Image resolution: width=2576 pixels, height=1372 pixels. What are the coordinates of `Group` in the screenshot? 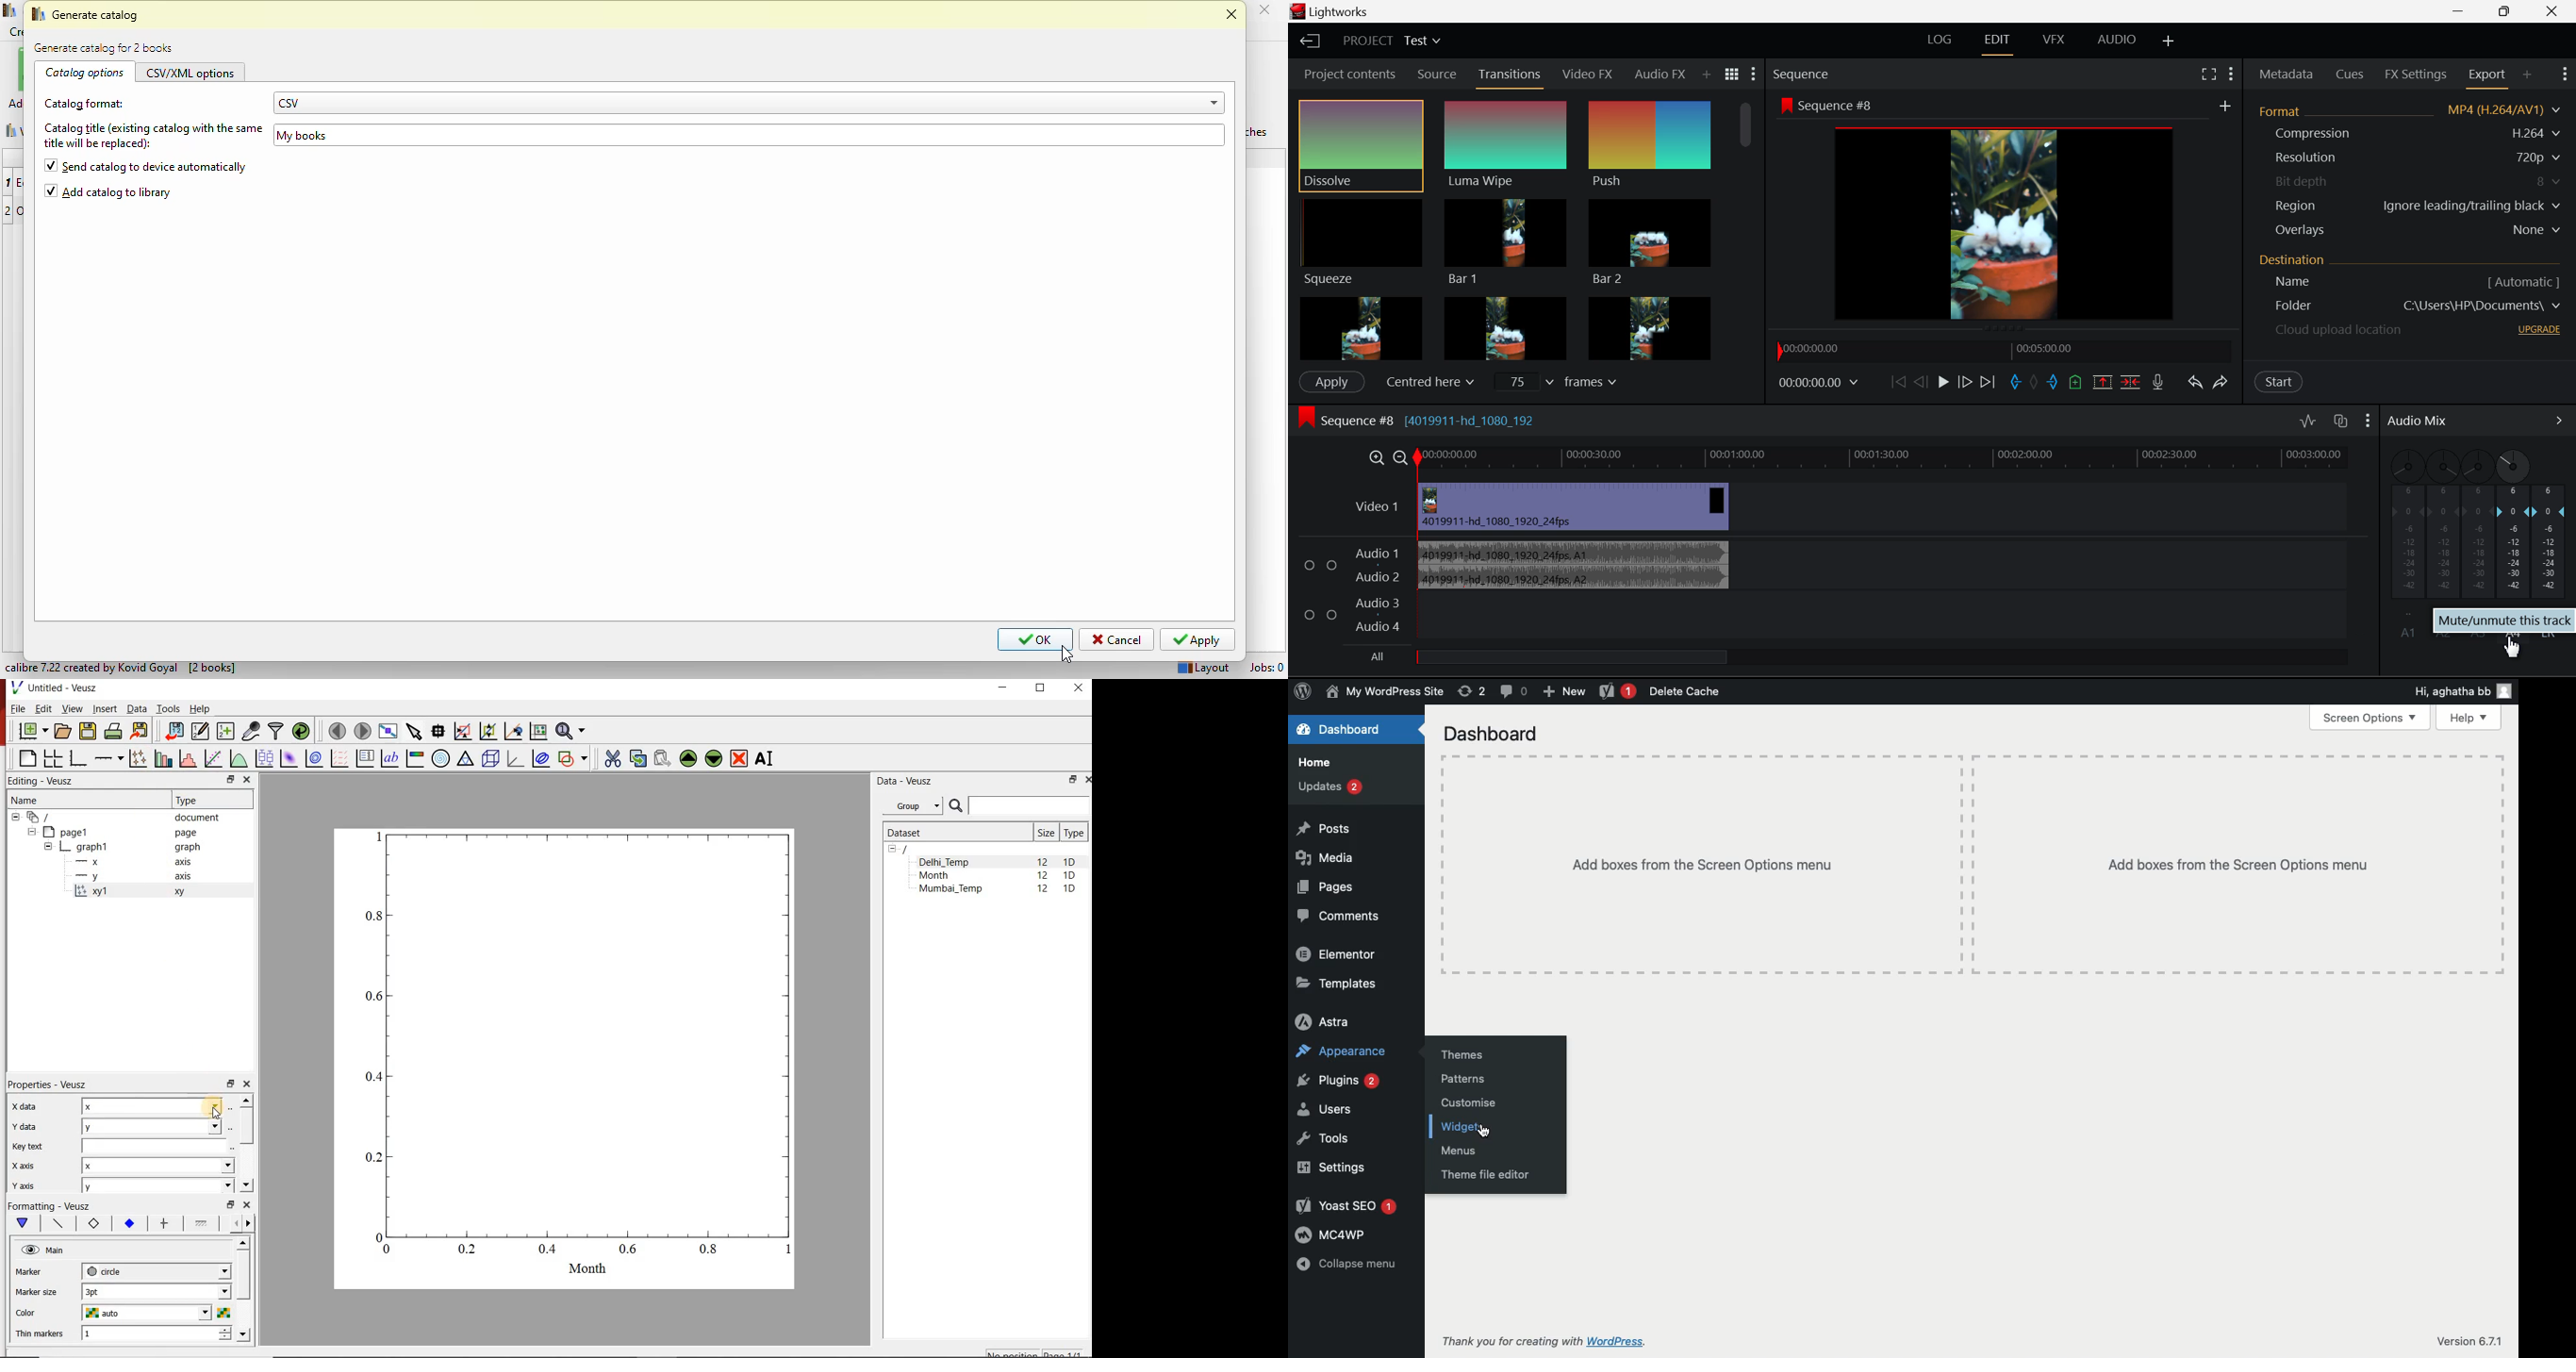 It's located at (913, 805).